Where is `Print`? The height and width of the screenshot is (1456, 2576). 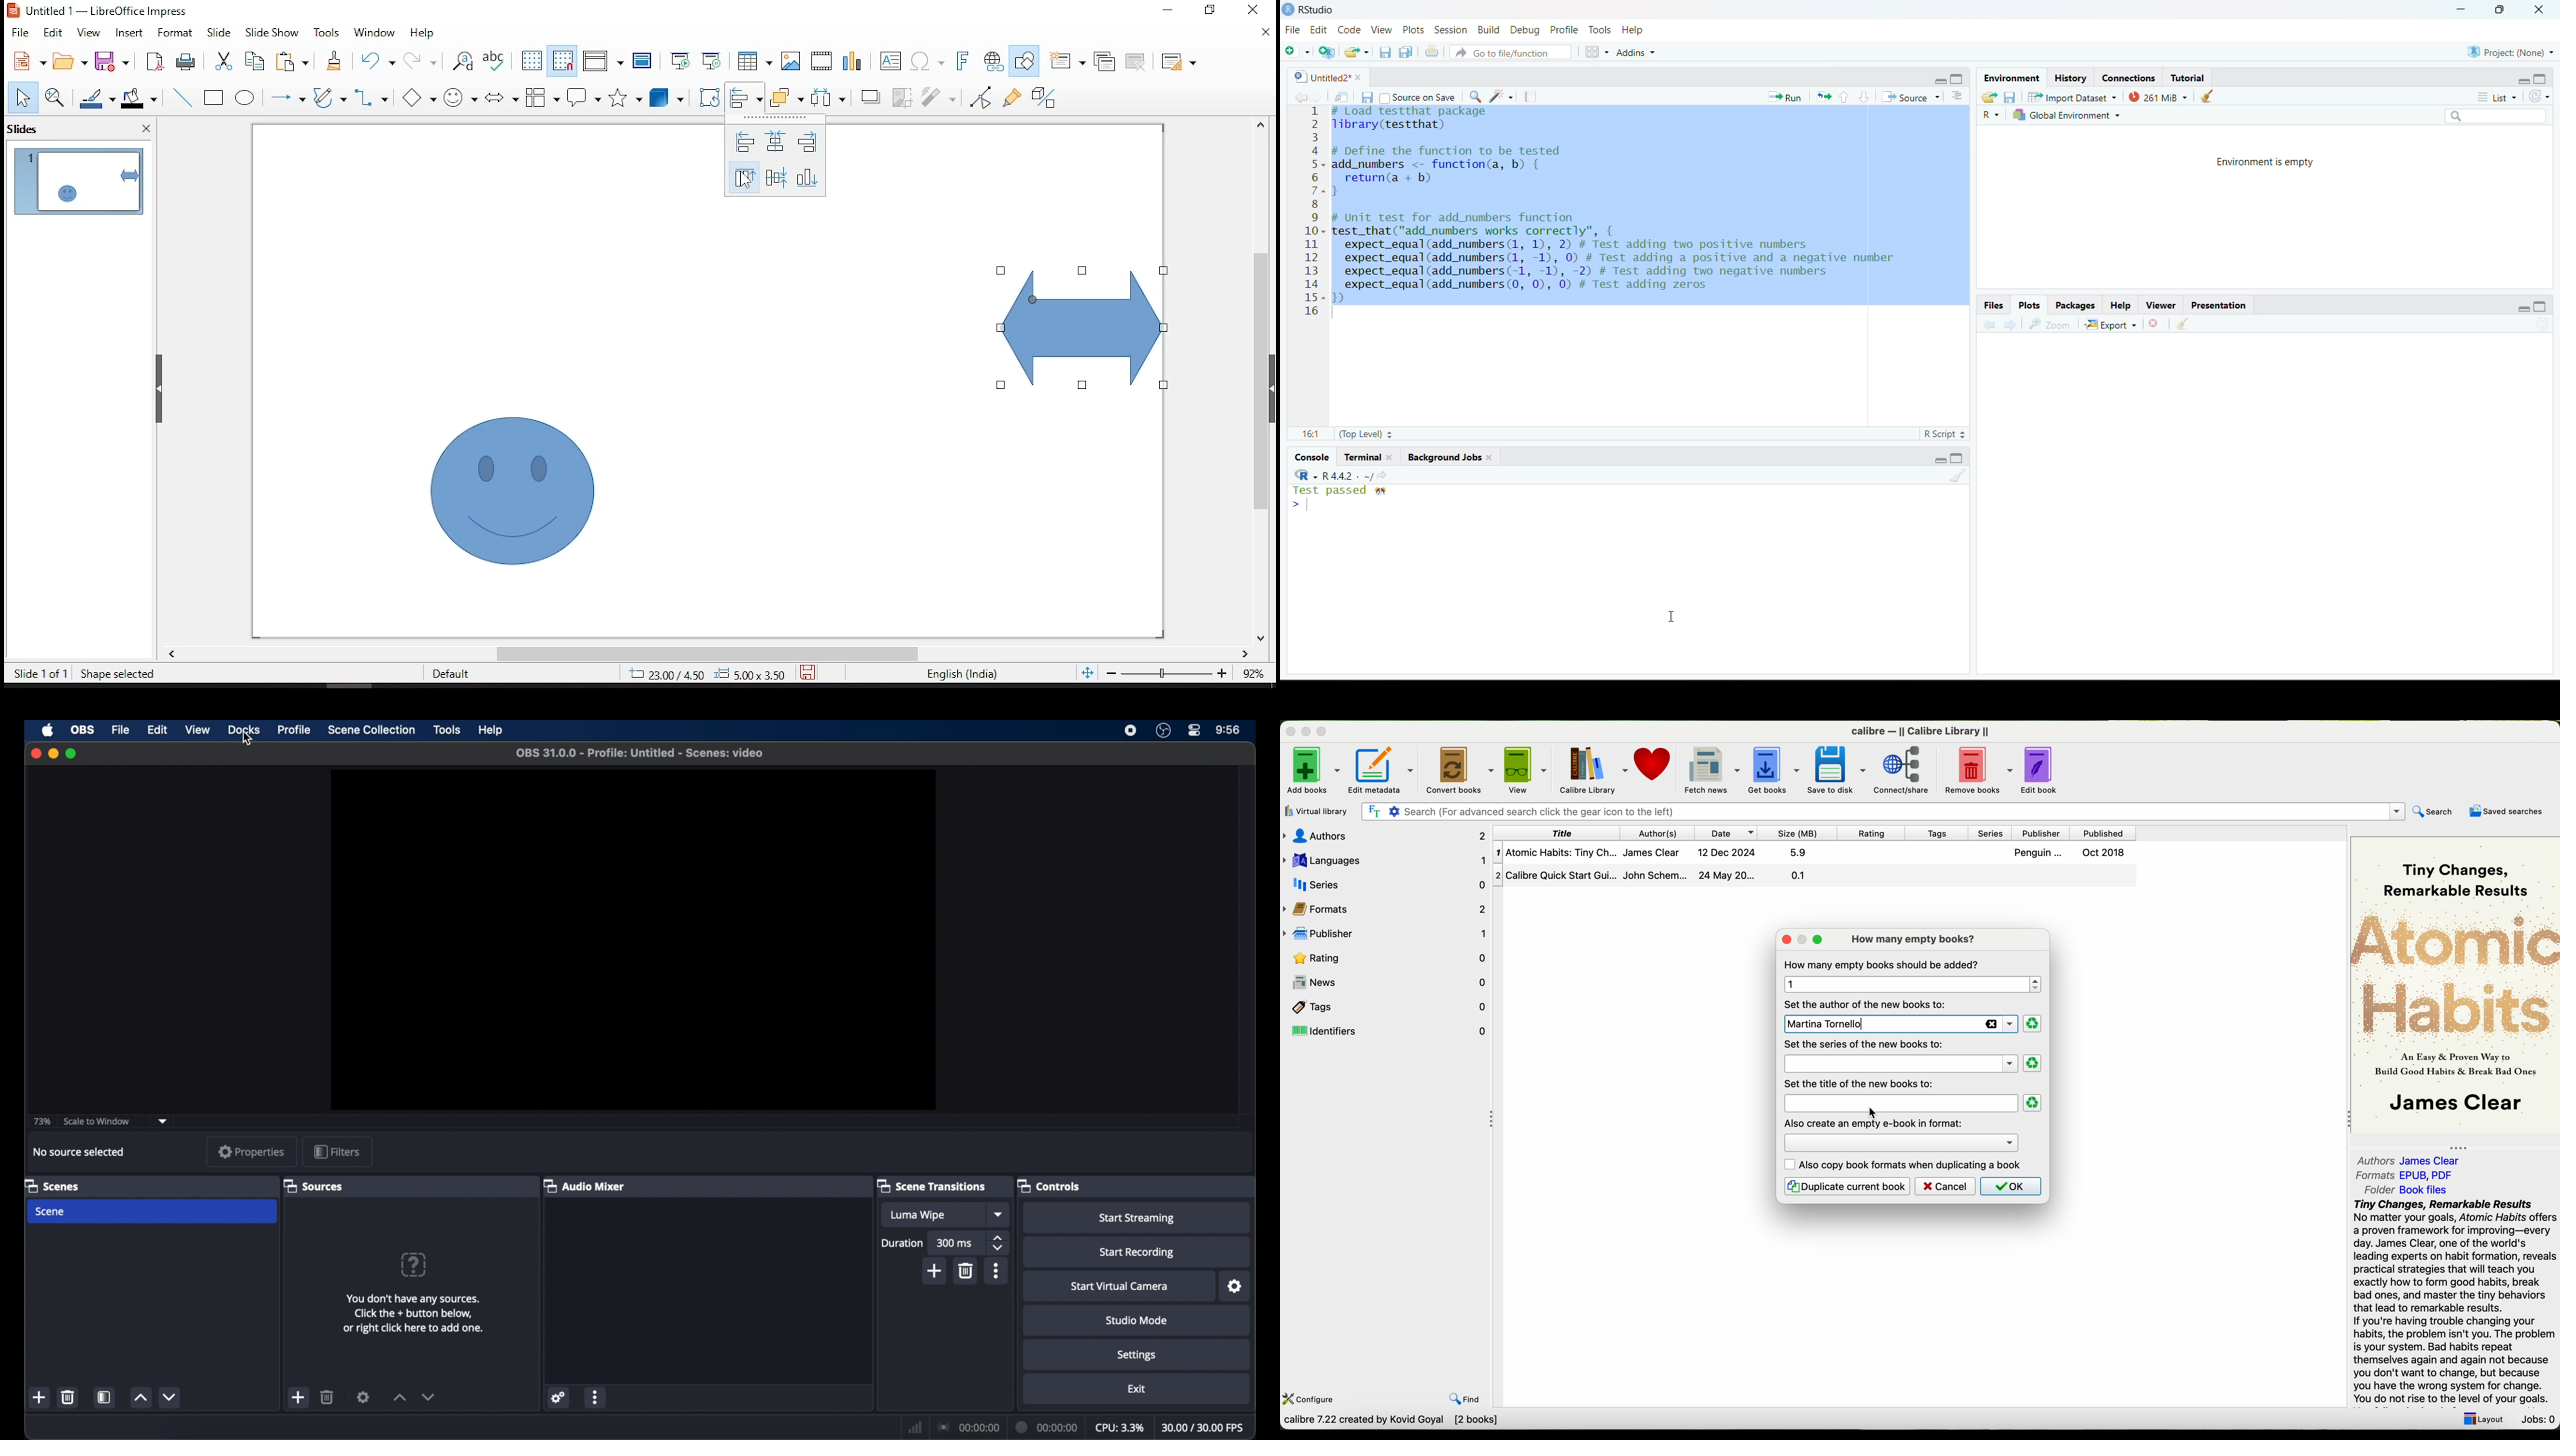
Print is located at coordinates (1433, 52).